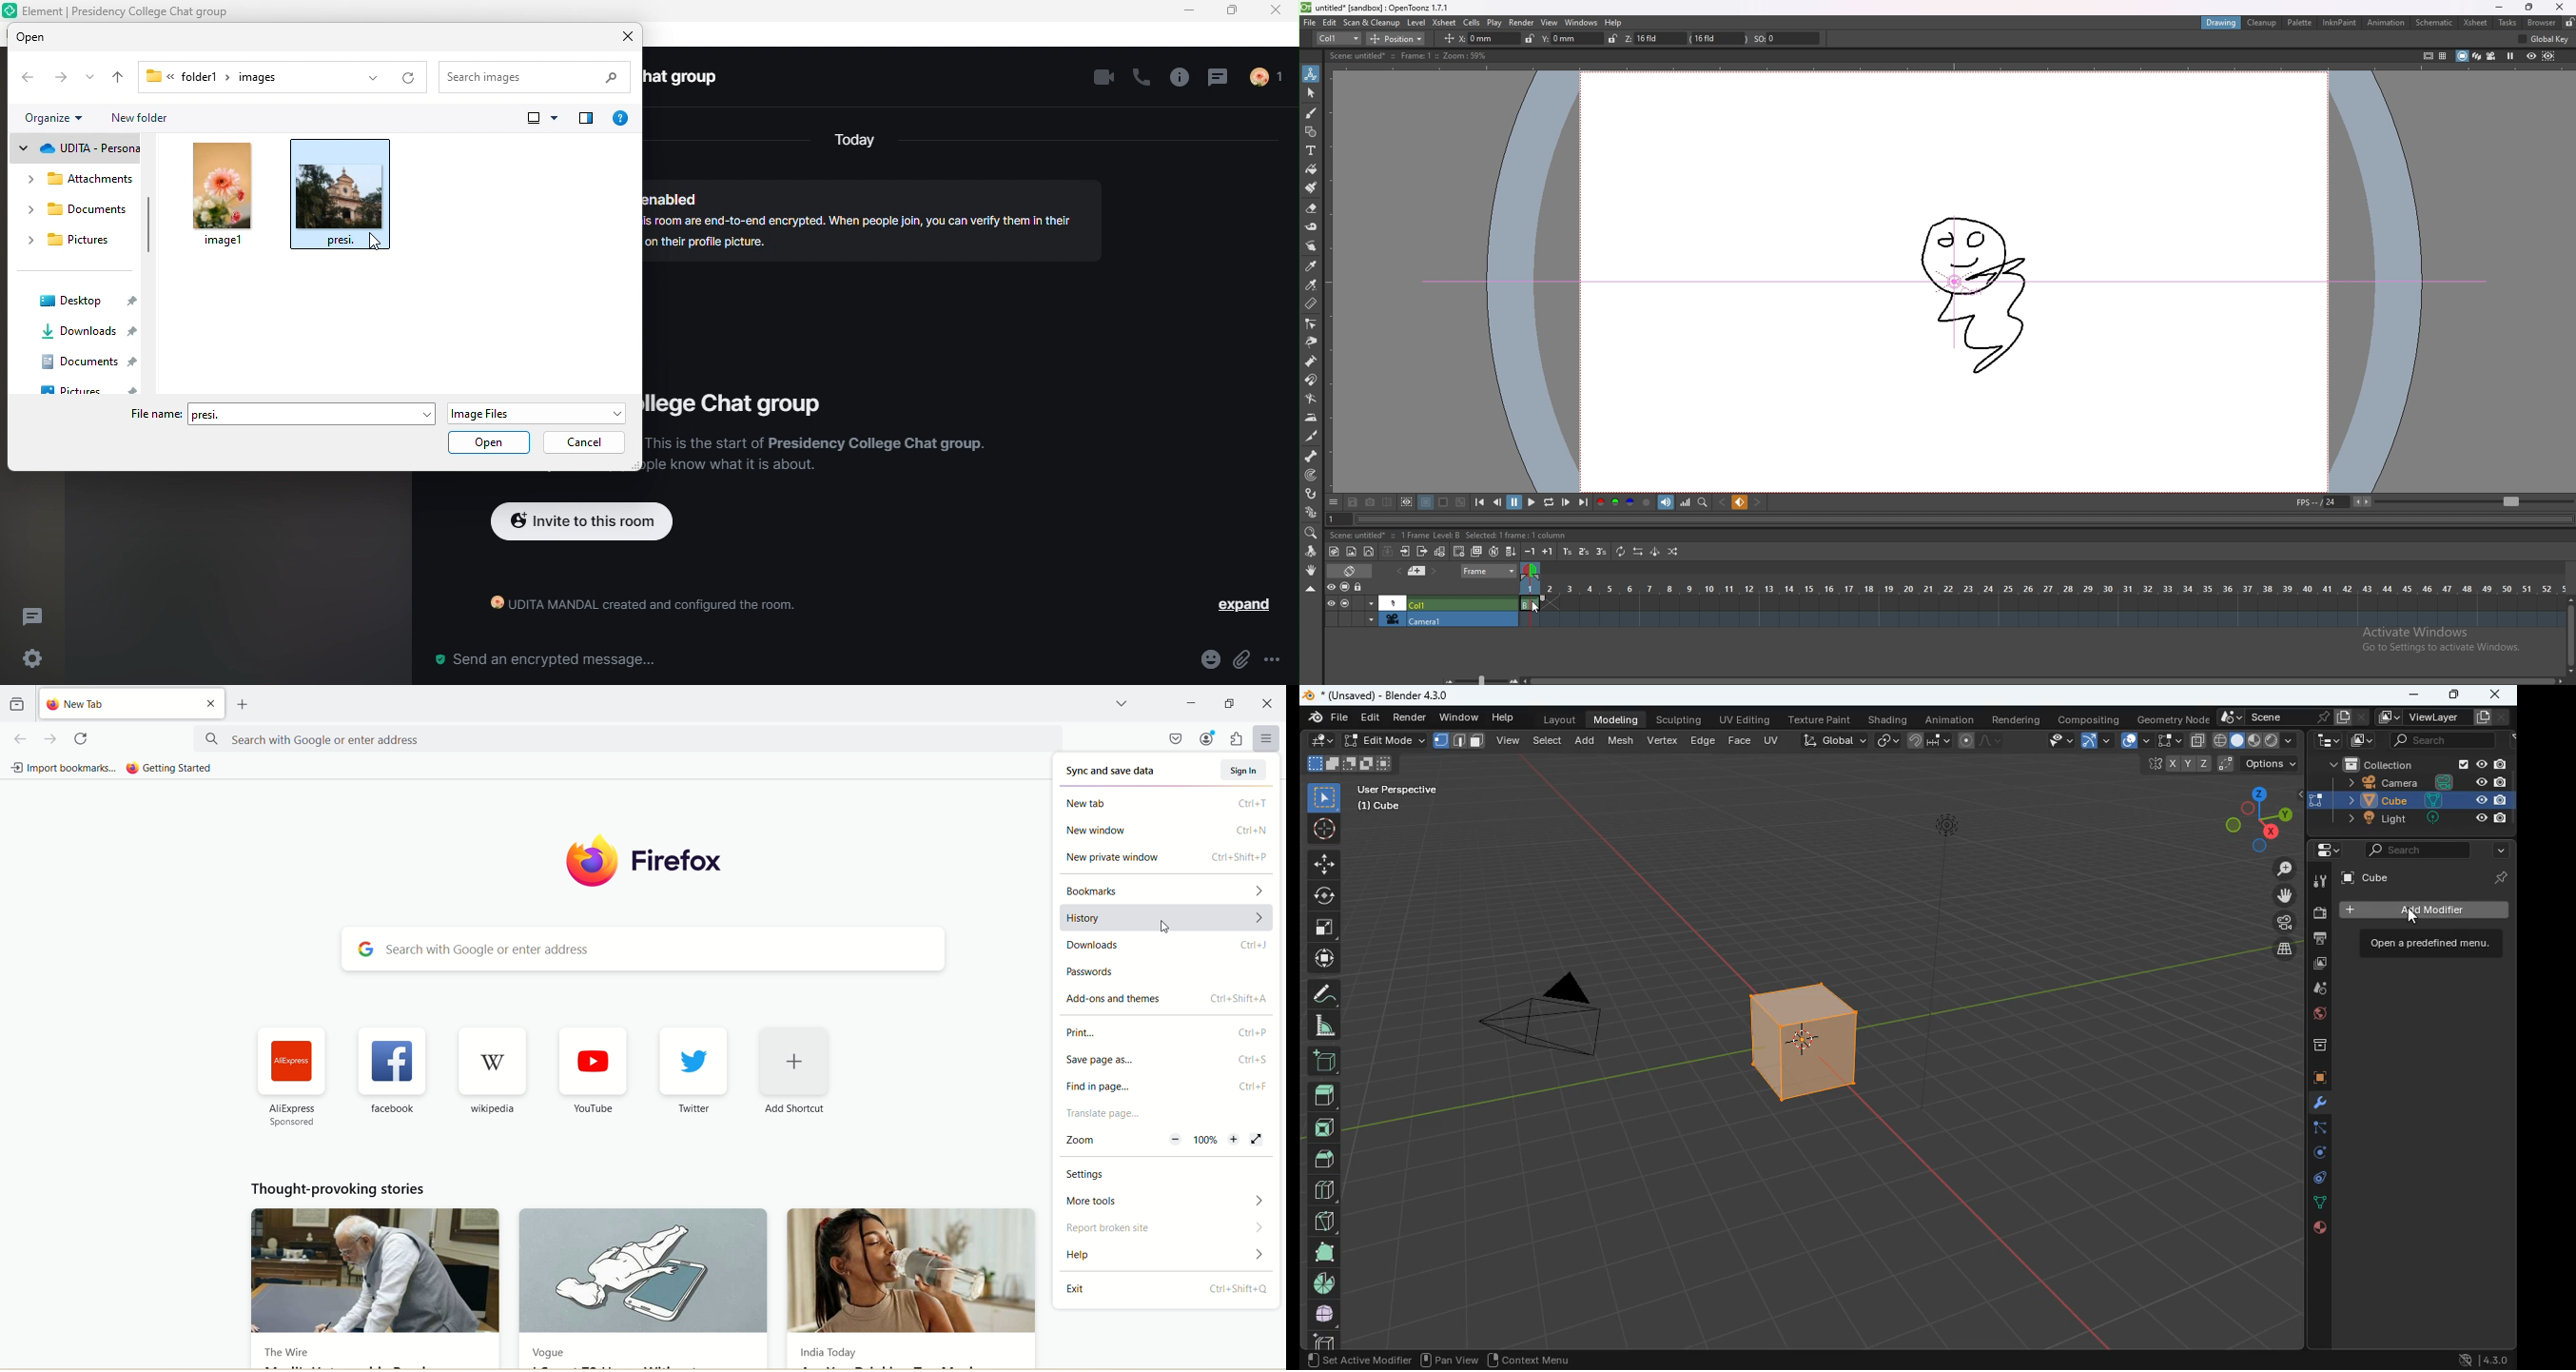 The image size is (2576, 1372). Describe the element at coordinates (1388, 551) in the screenshot. I see `collapse` at that location.